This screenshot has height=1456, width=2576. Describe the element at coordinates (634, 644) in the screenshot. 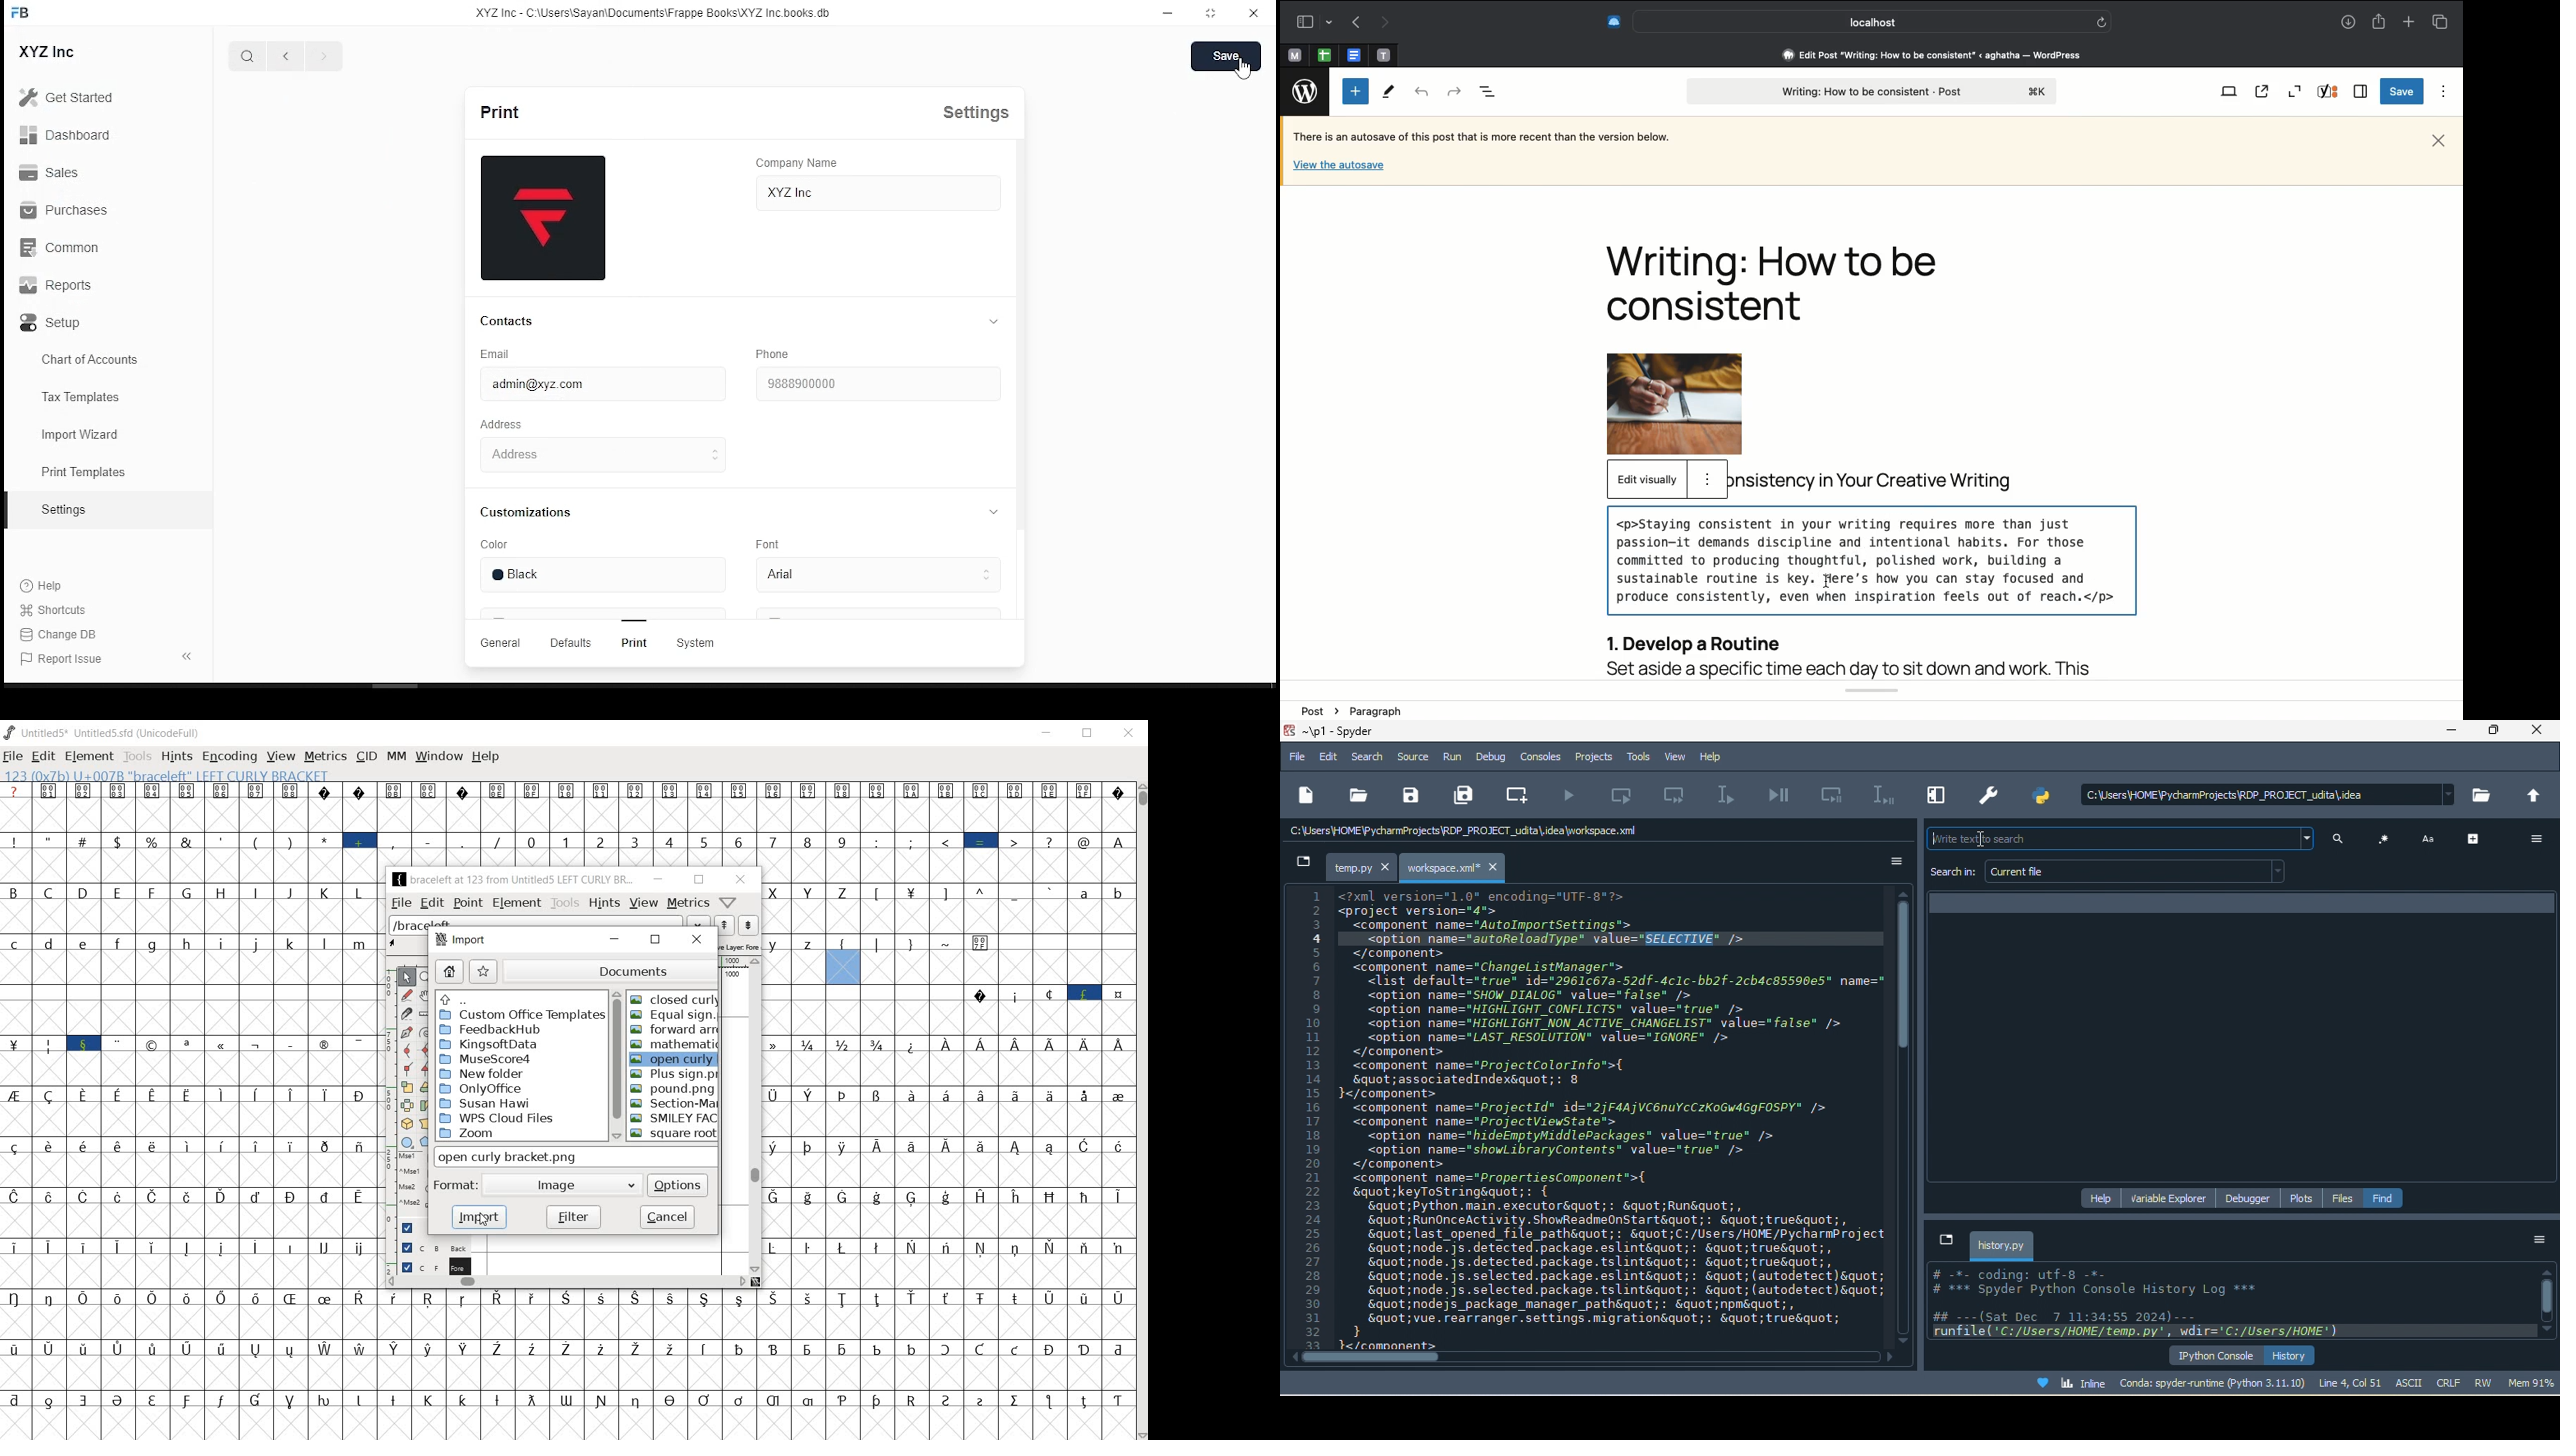

I see `Print` at that location.